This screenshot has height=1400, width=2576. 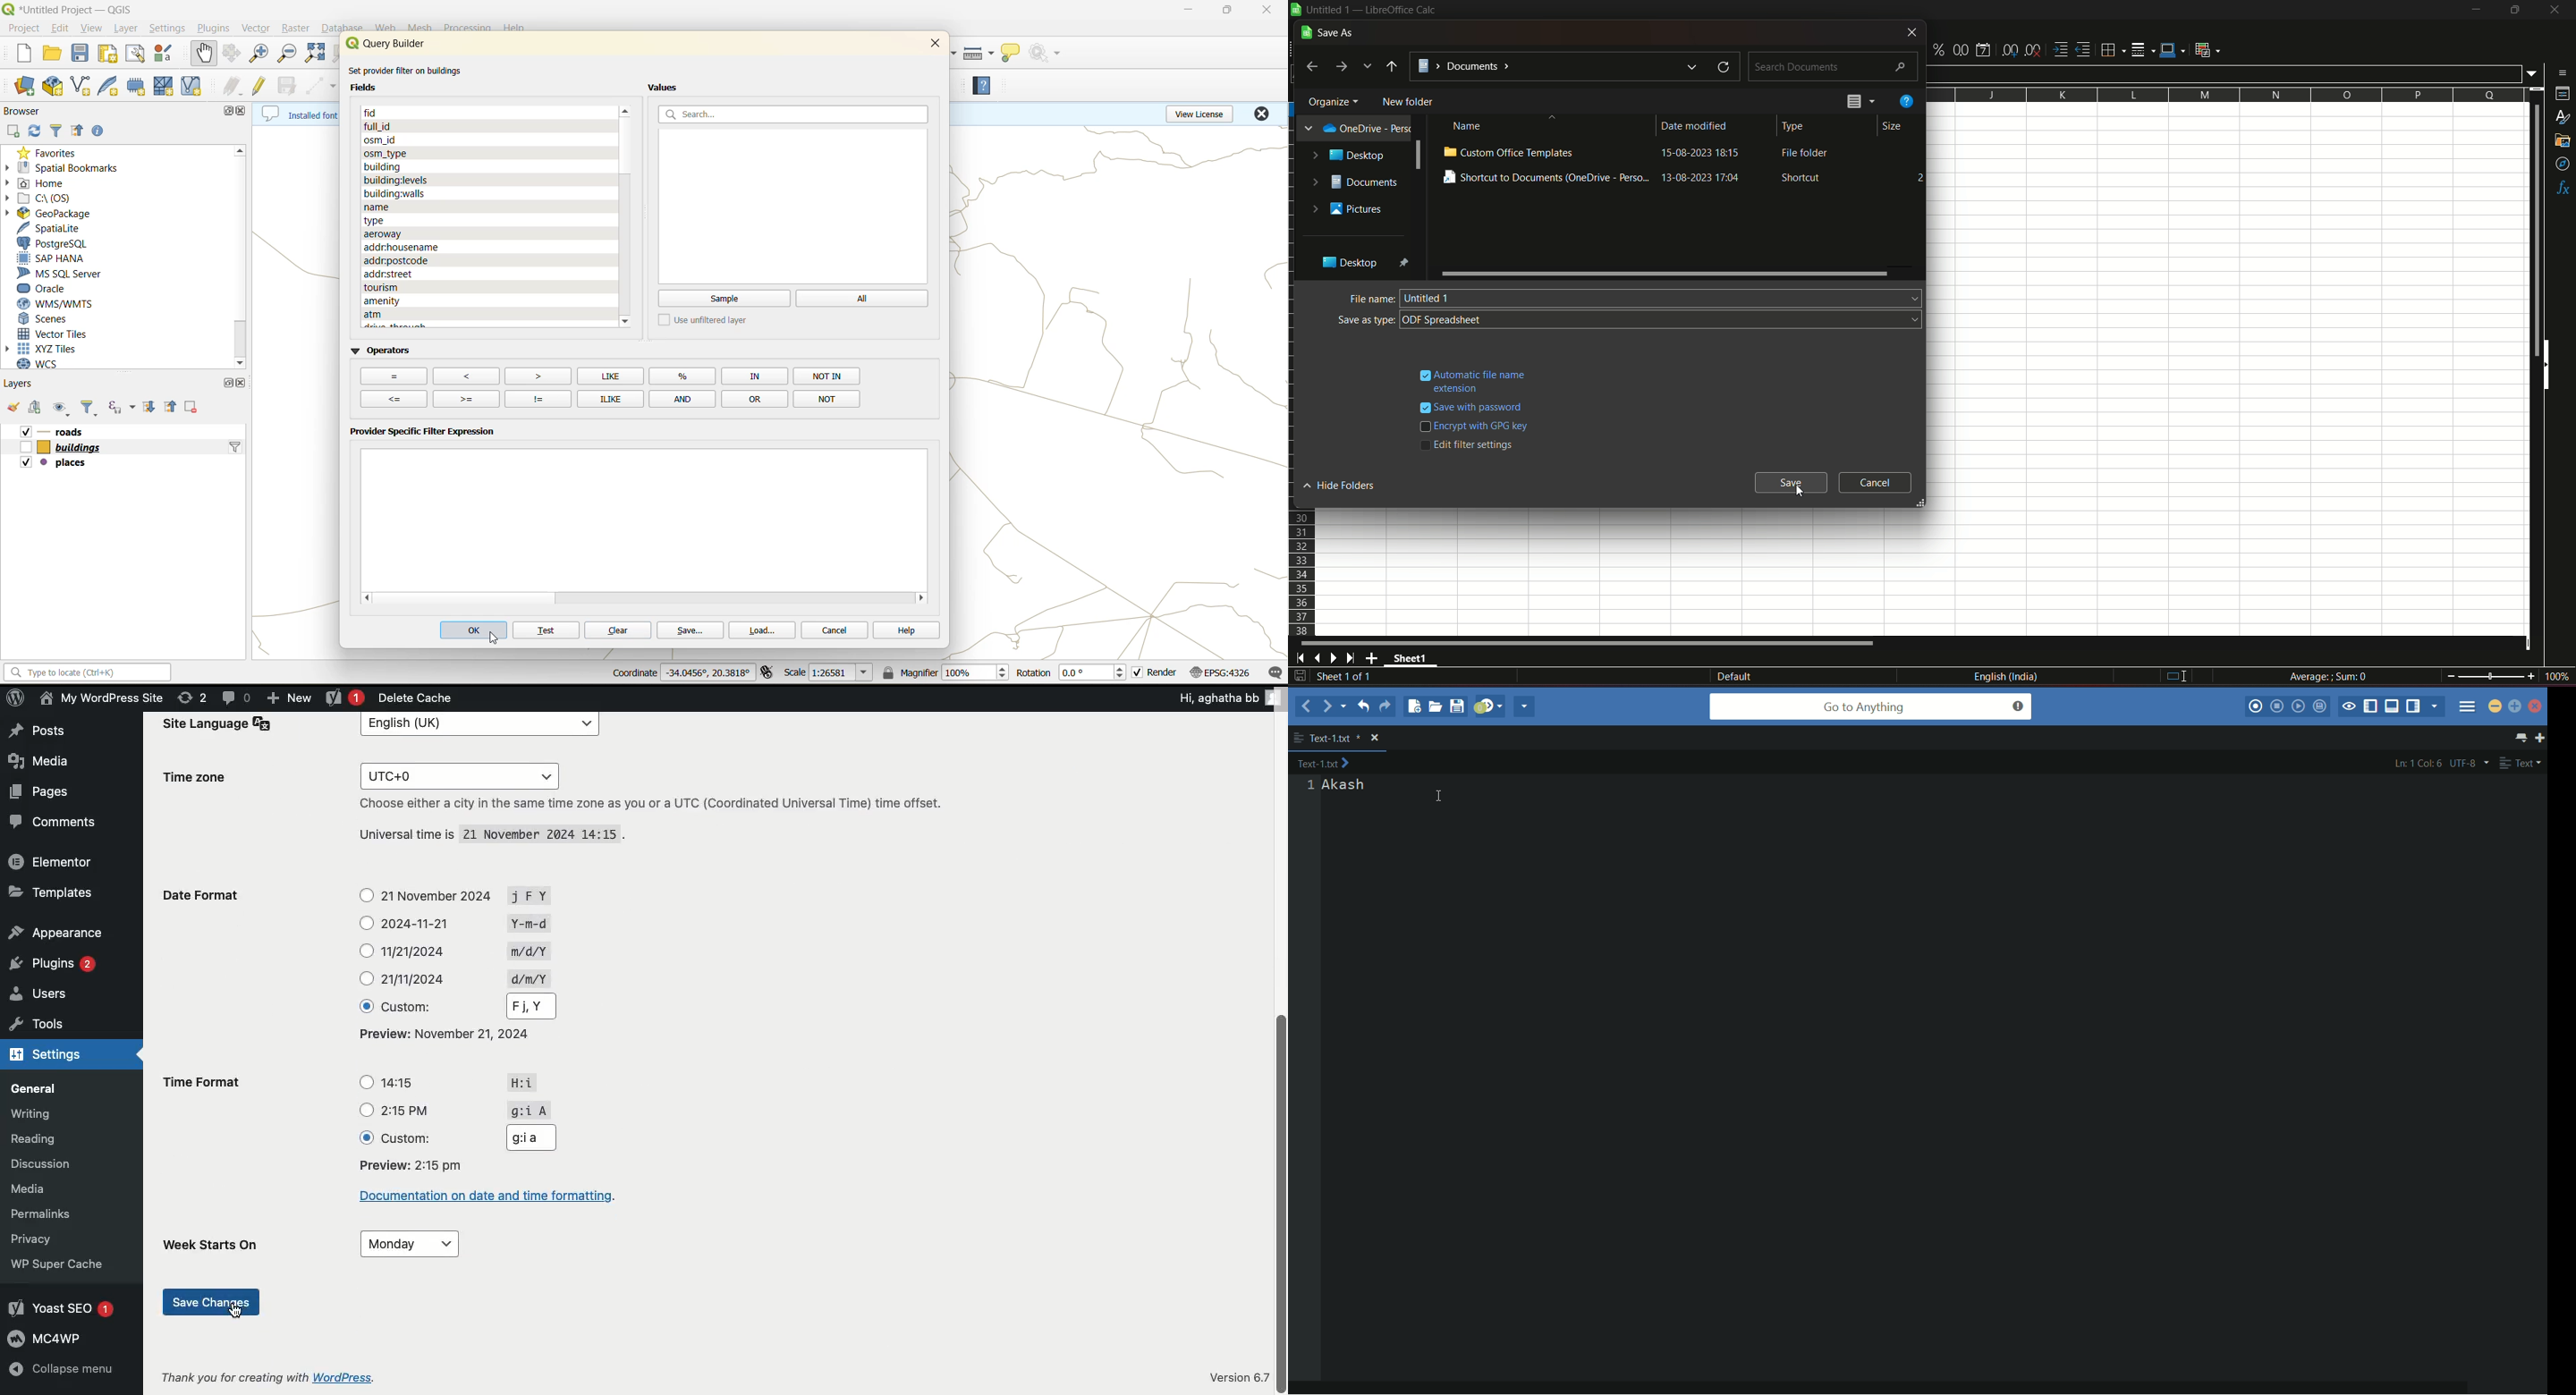 What do you see at coordinates (50, 862) in the screenshot?
I see `Elementor` at bounding box center [50, 862].